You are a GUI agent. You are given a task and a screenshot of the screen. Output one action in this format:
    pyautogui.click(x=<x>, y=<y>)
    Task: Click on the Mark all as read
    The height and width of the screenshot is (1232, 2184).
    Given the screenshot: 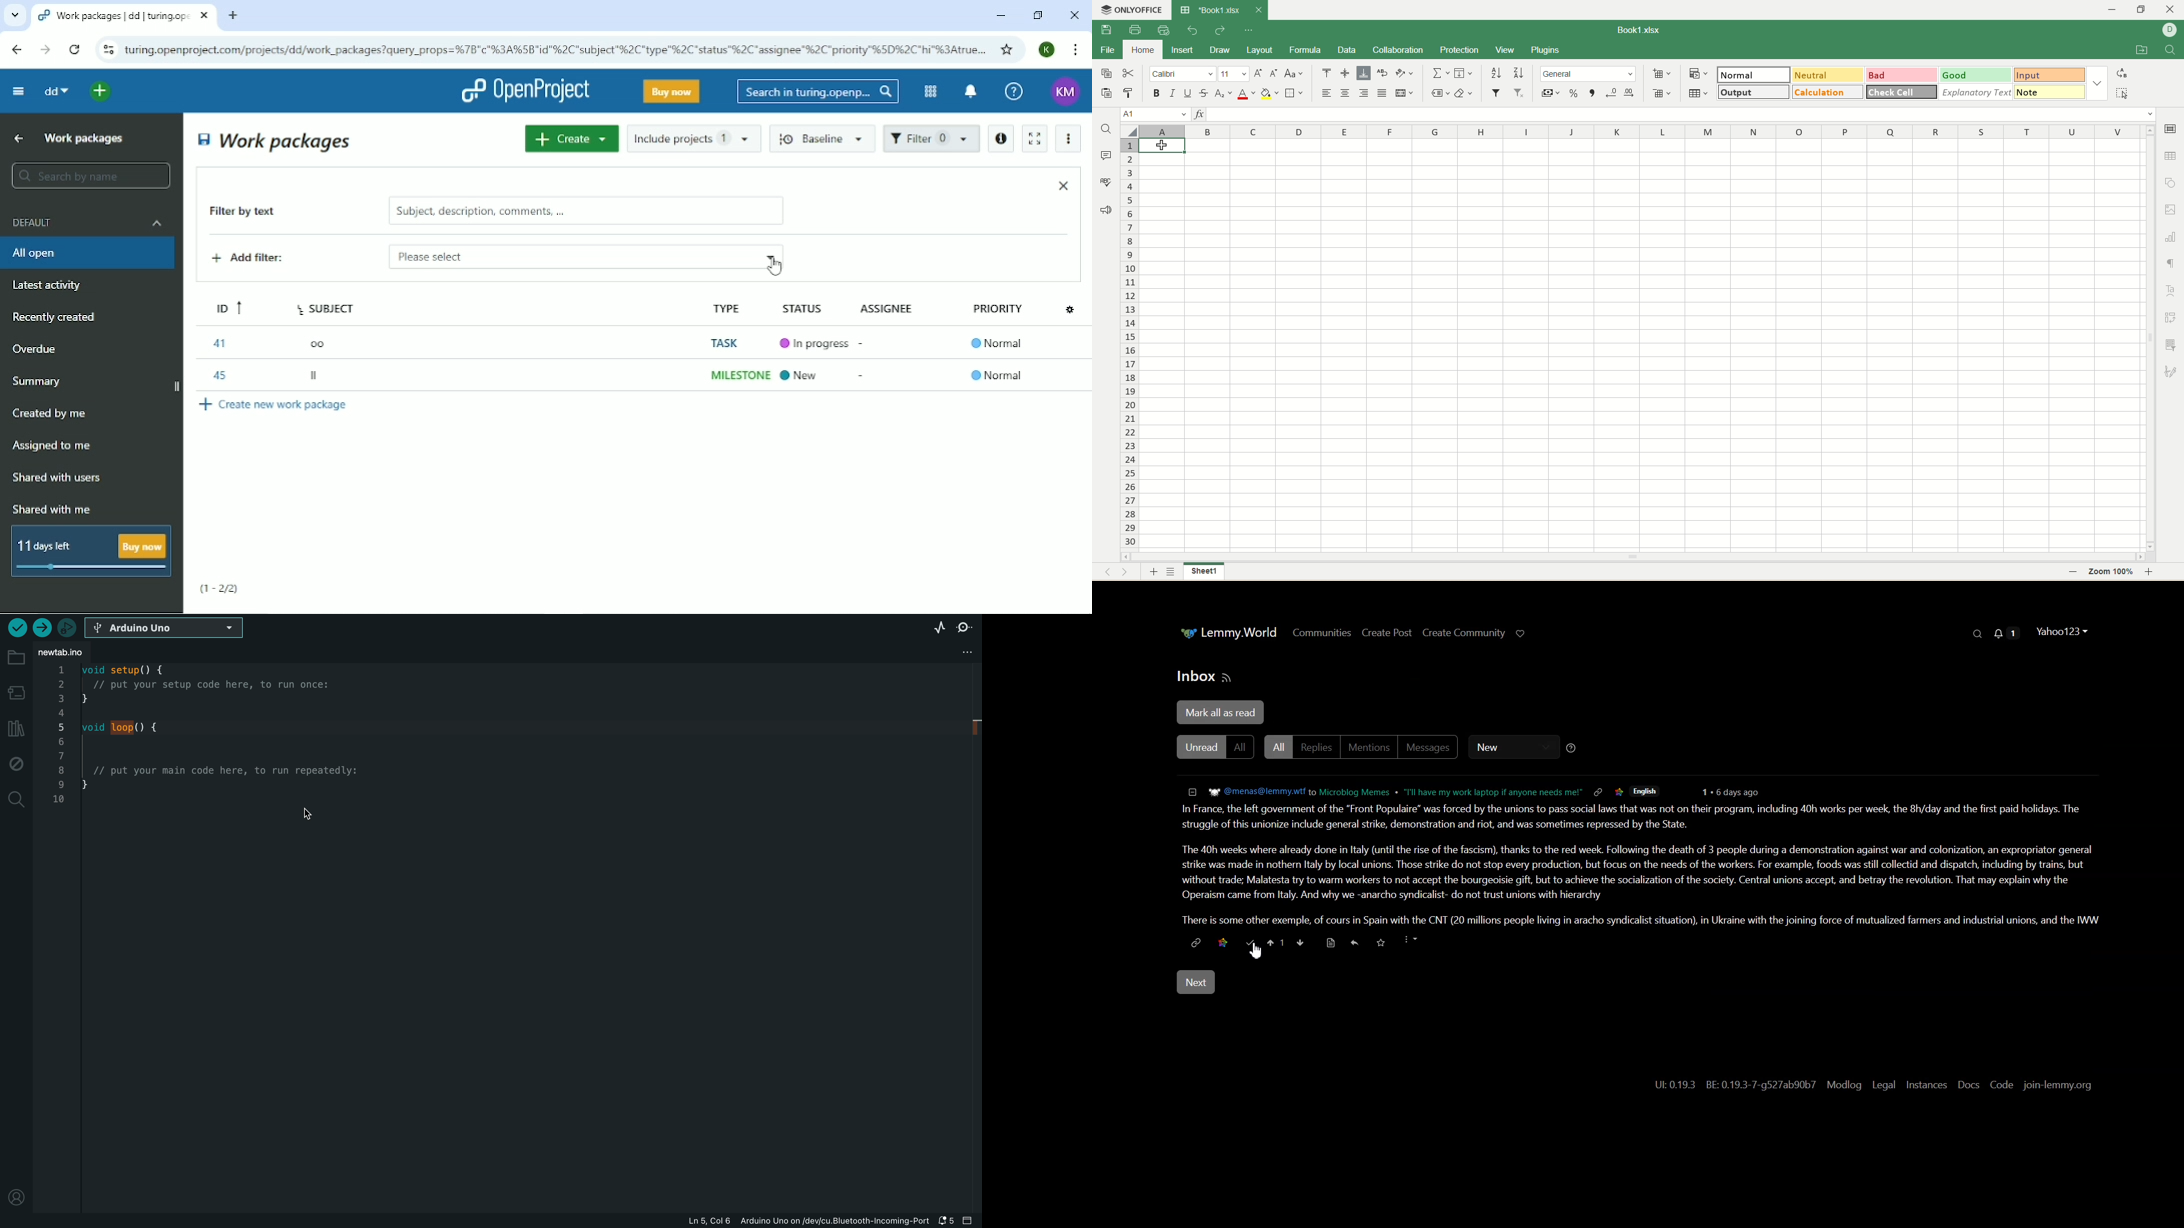 What is the action you would take?
    pyautogui.click(x=1221, y=712)
    